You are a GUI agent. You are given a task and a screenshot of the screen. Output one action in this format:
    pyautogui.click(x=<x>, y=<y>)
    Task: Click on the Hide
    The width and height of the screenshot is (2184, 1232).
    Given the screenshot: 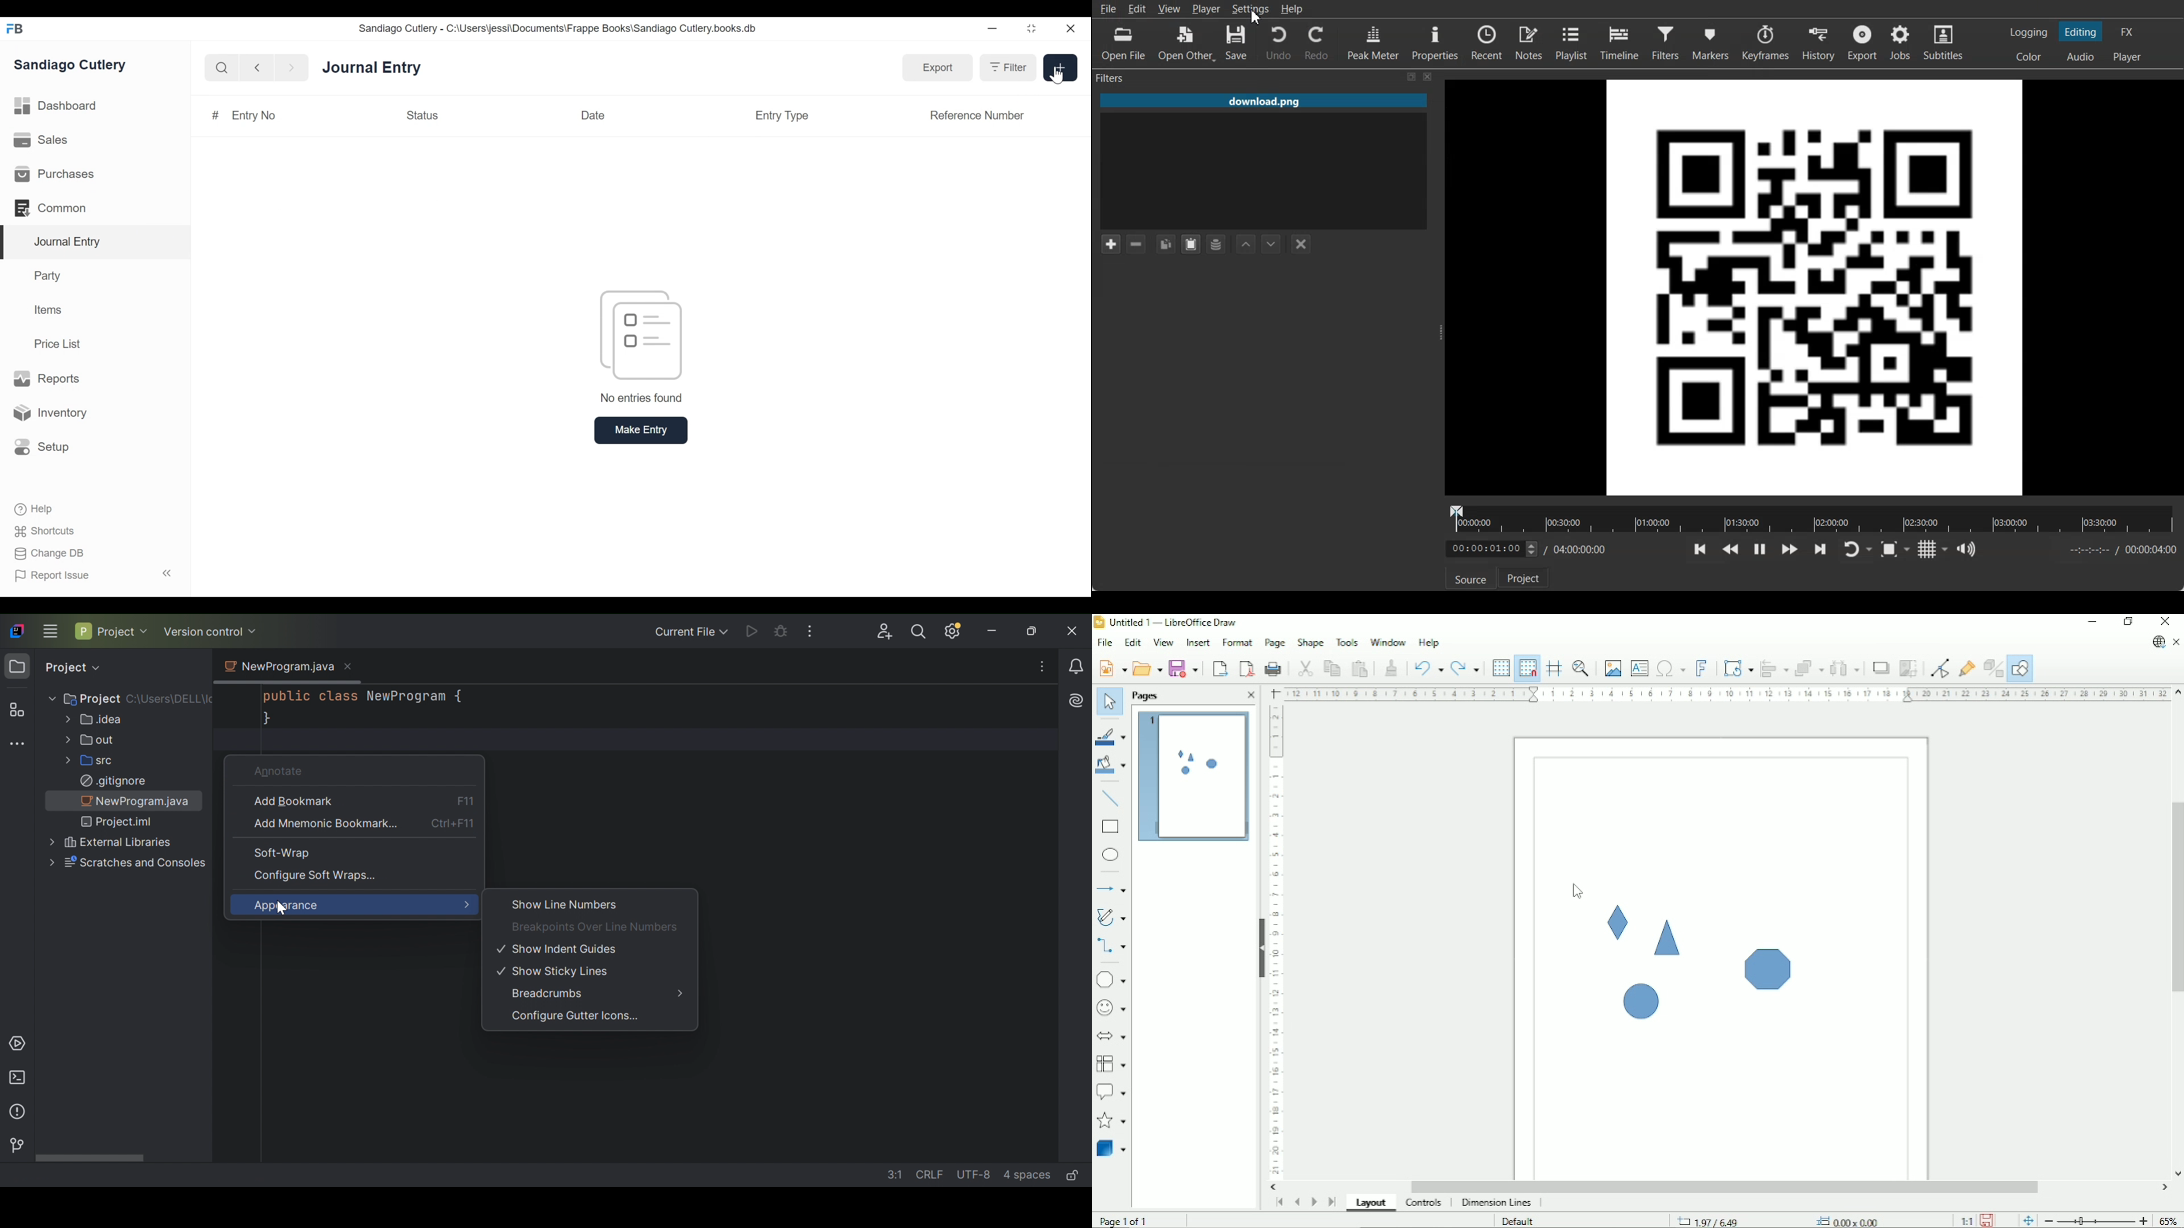 What is the action you would take?
    pyautogui.click(x=1258, y=943)
    